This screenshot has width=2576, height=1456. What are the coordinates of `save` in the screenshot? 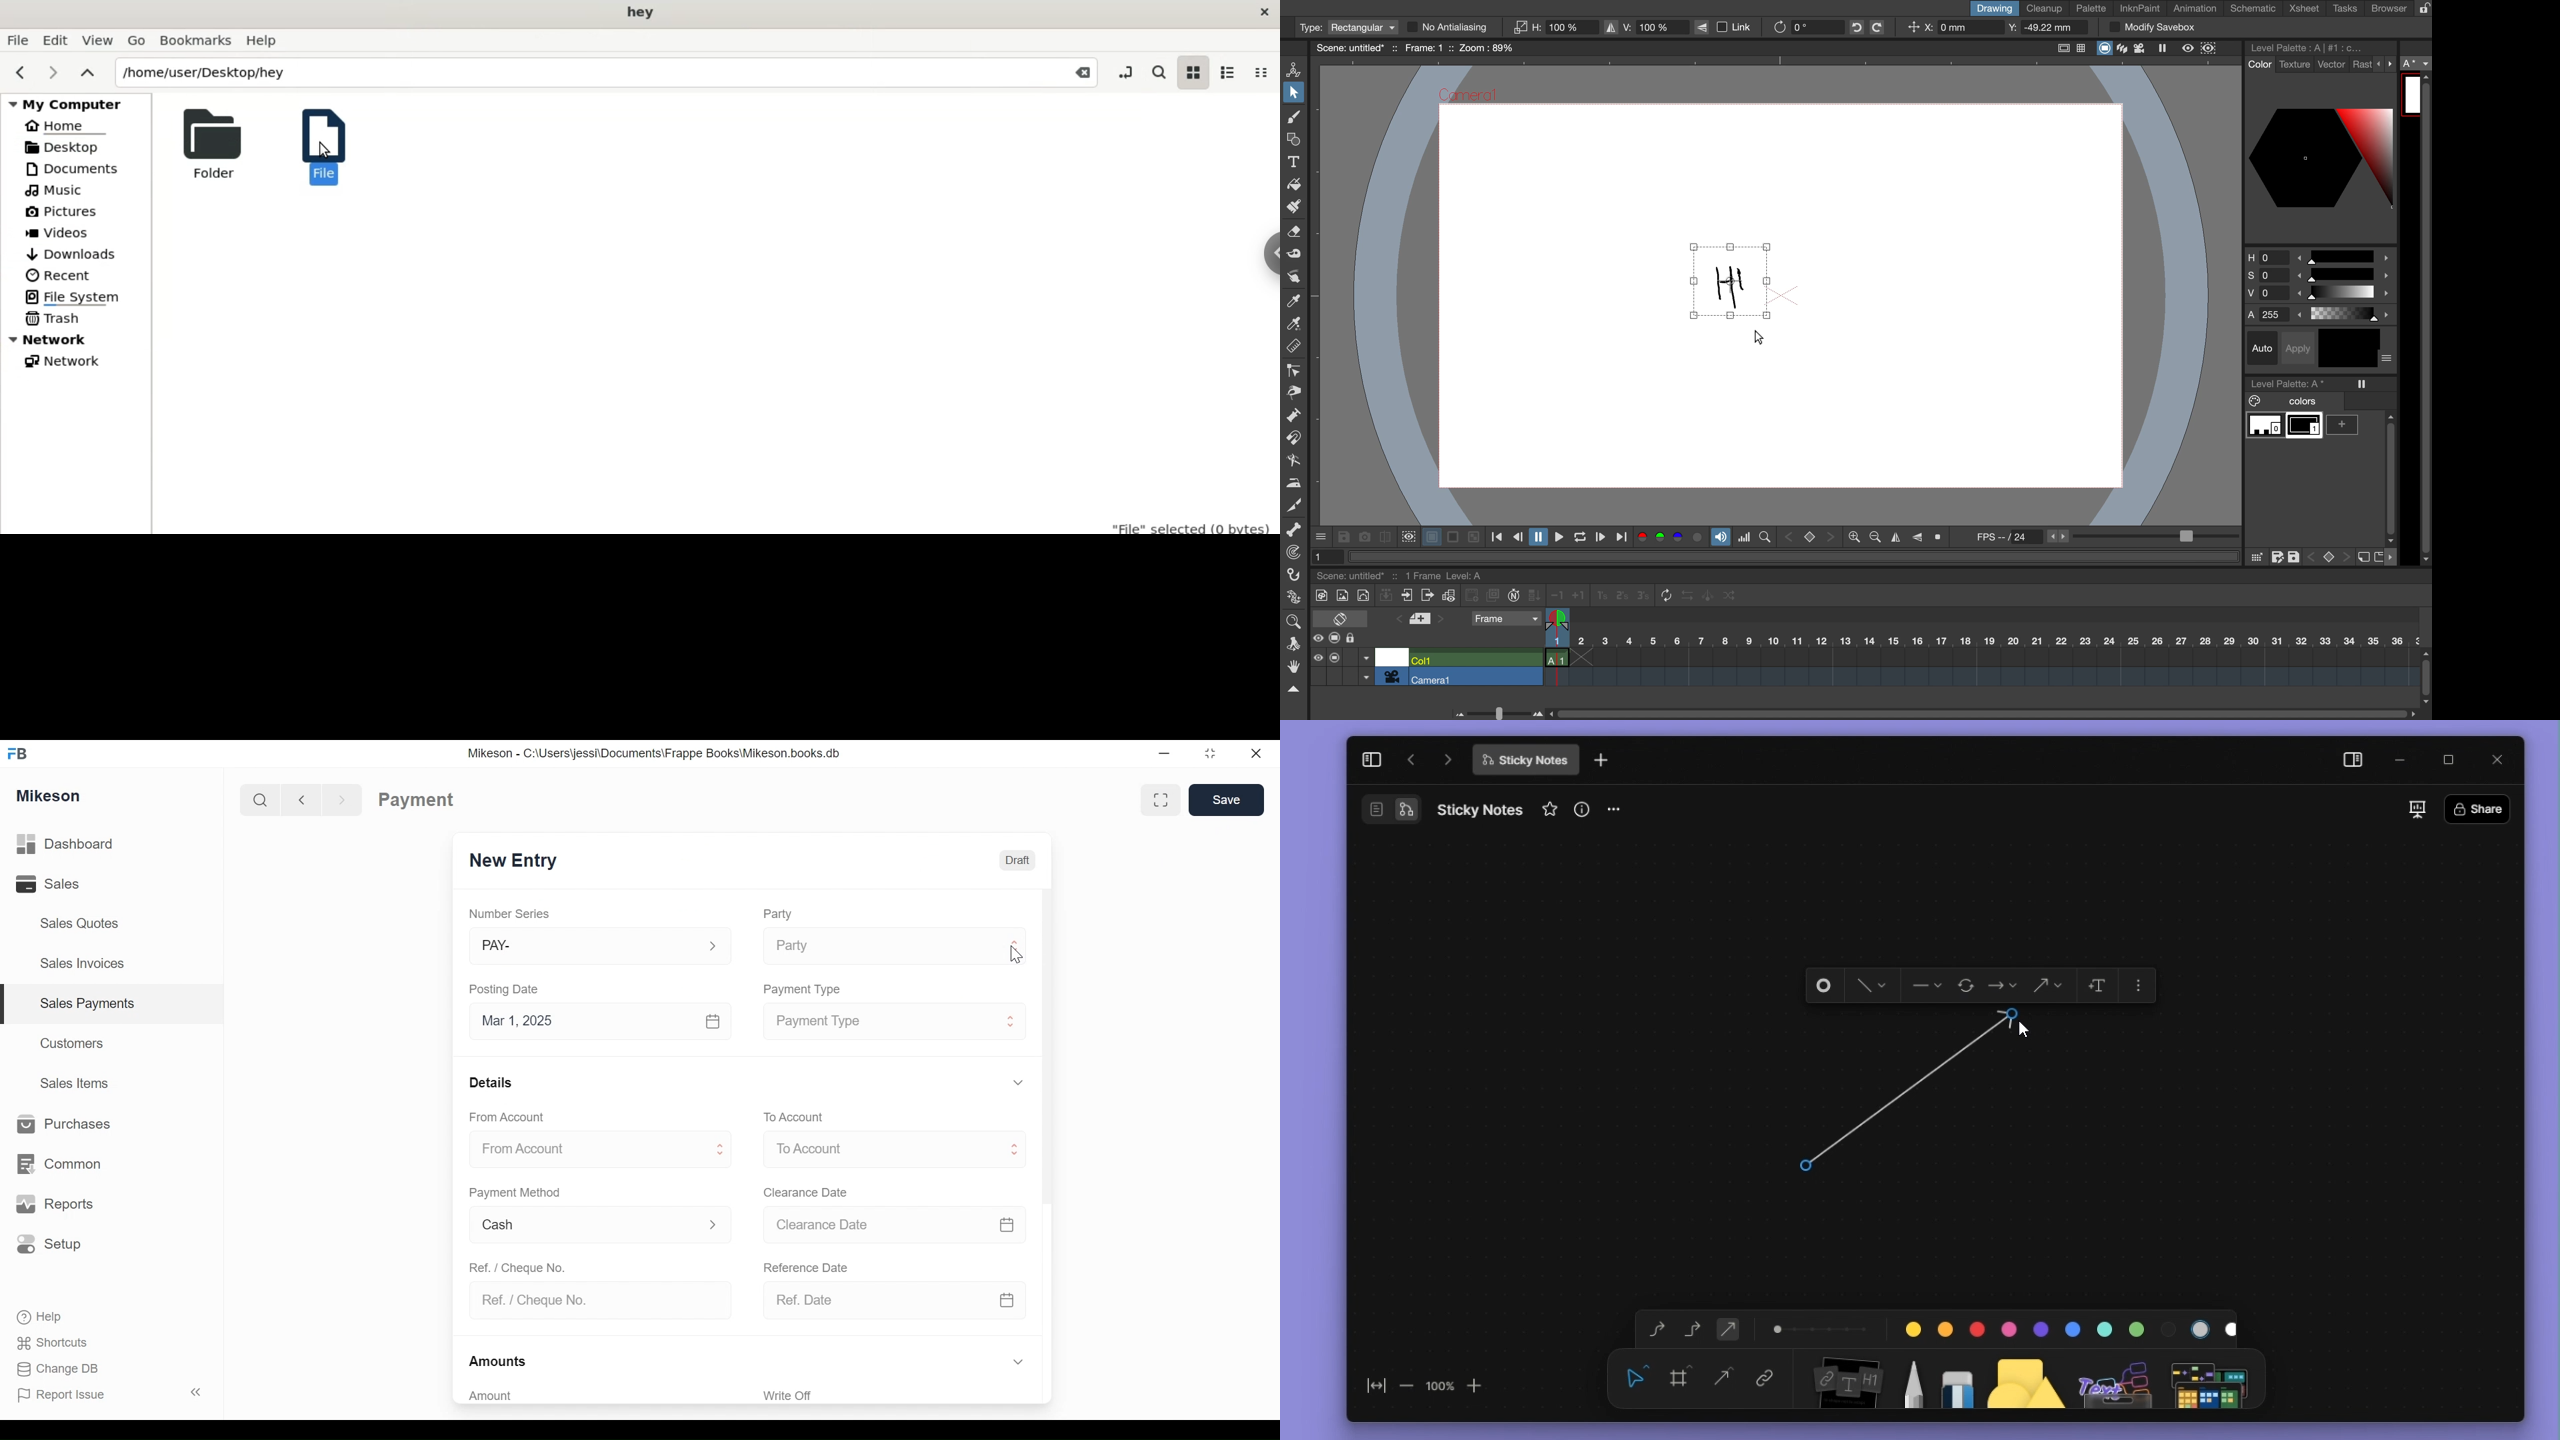 It's located at (1343, 537).